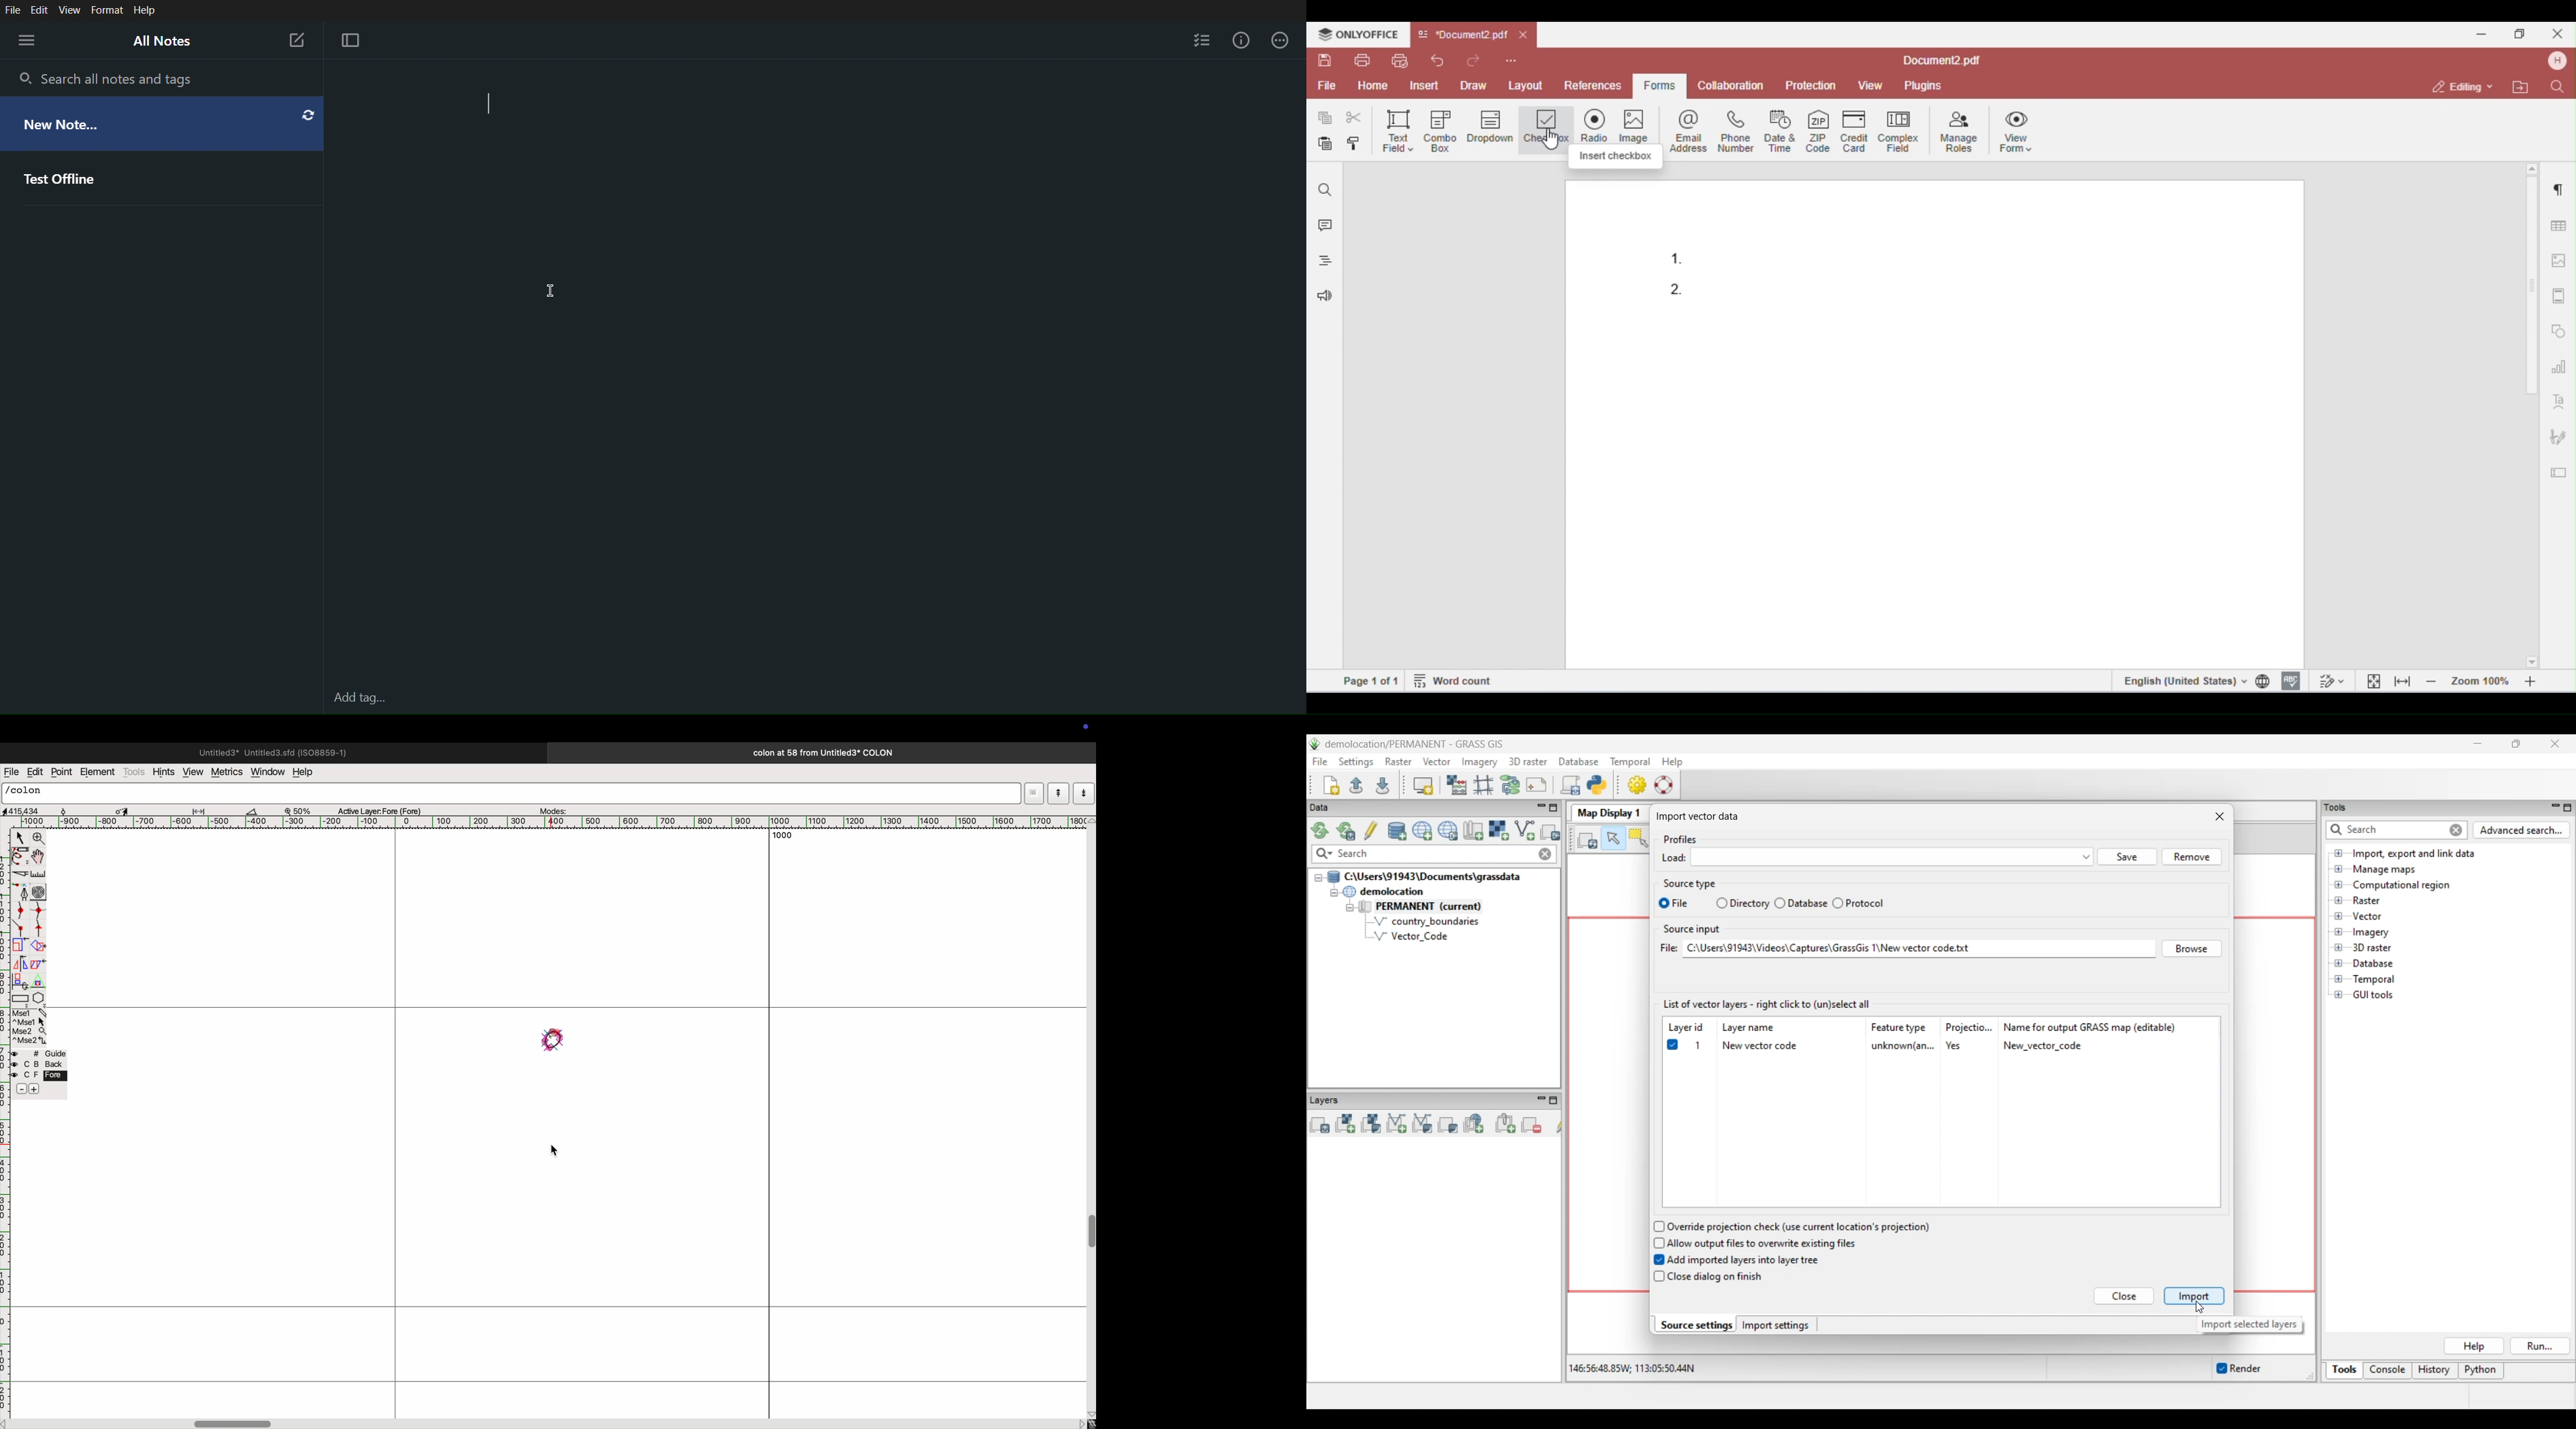 This screenshot has height=1456, width=2576. What do you see at coordinates (28, 1026) in the screenshot?
I see `mse ` at bounding box center [28, 1026].